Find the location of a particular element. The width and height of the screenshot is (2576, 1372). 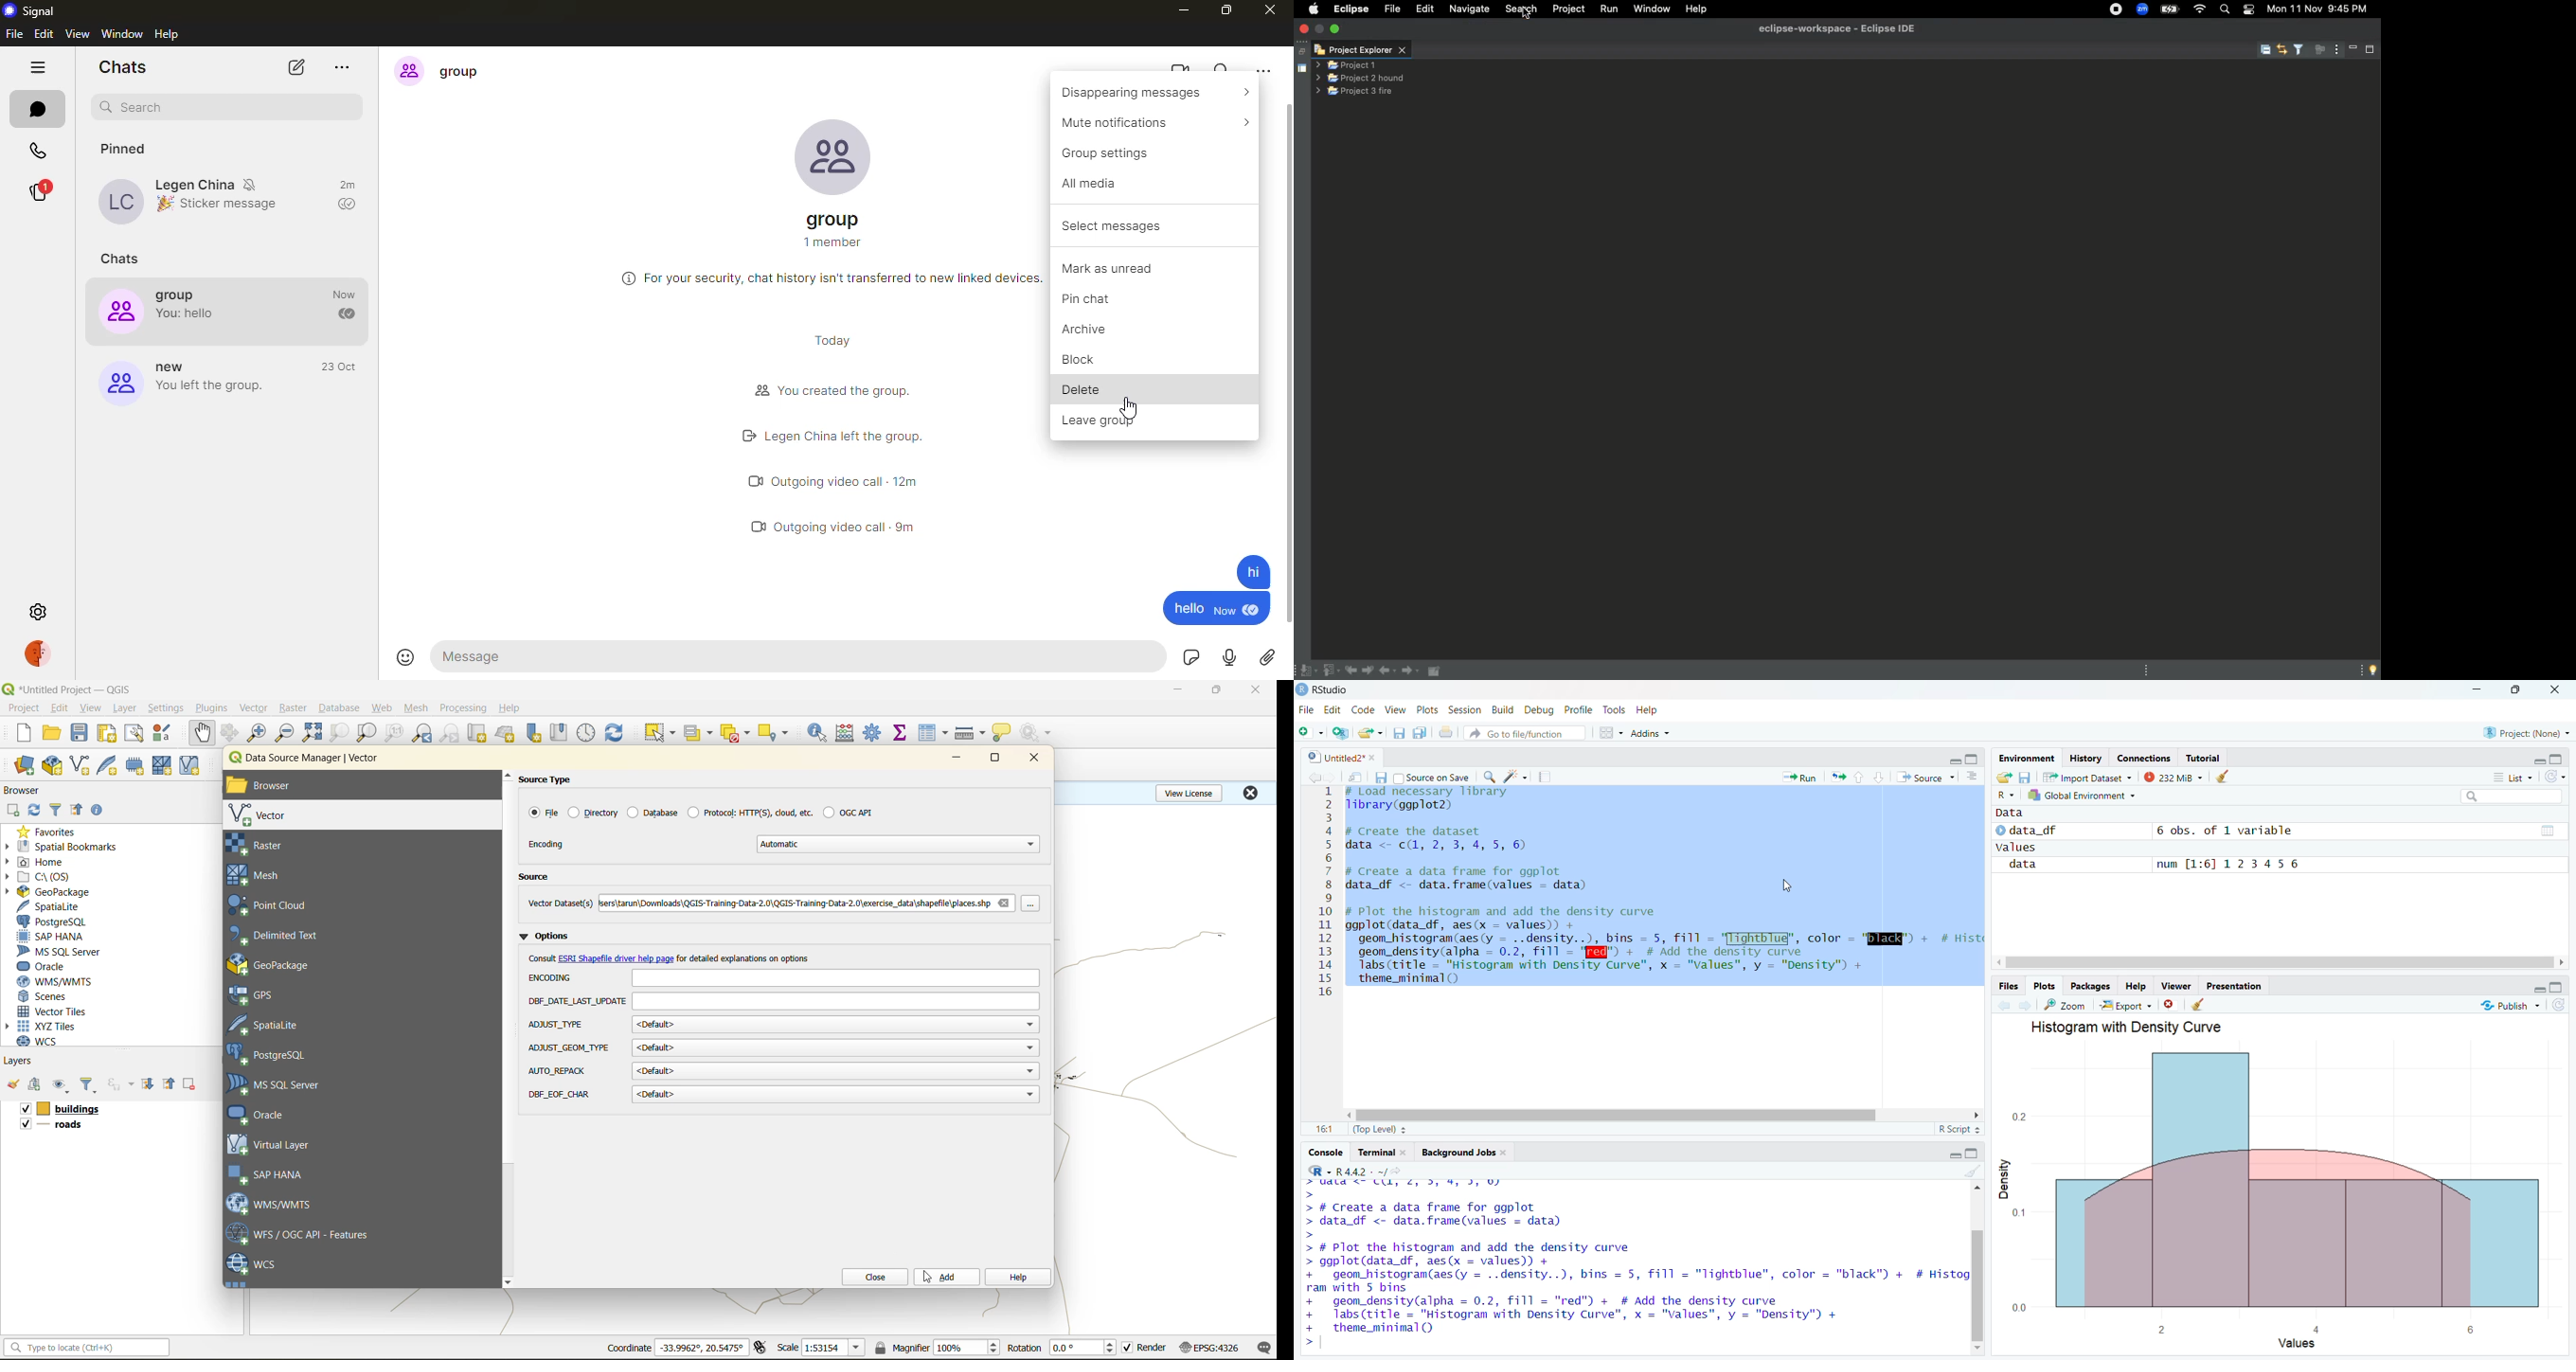

Plots is located at coordinates (2044, 985).